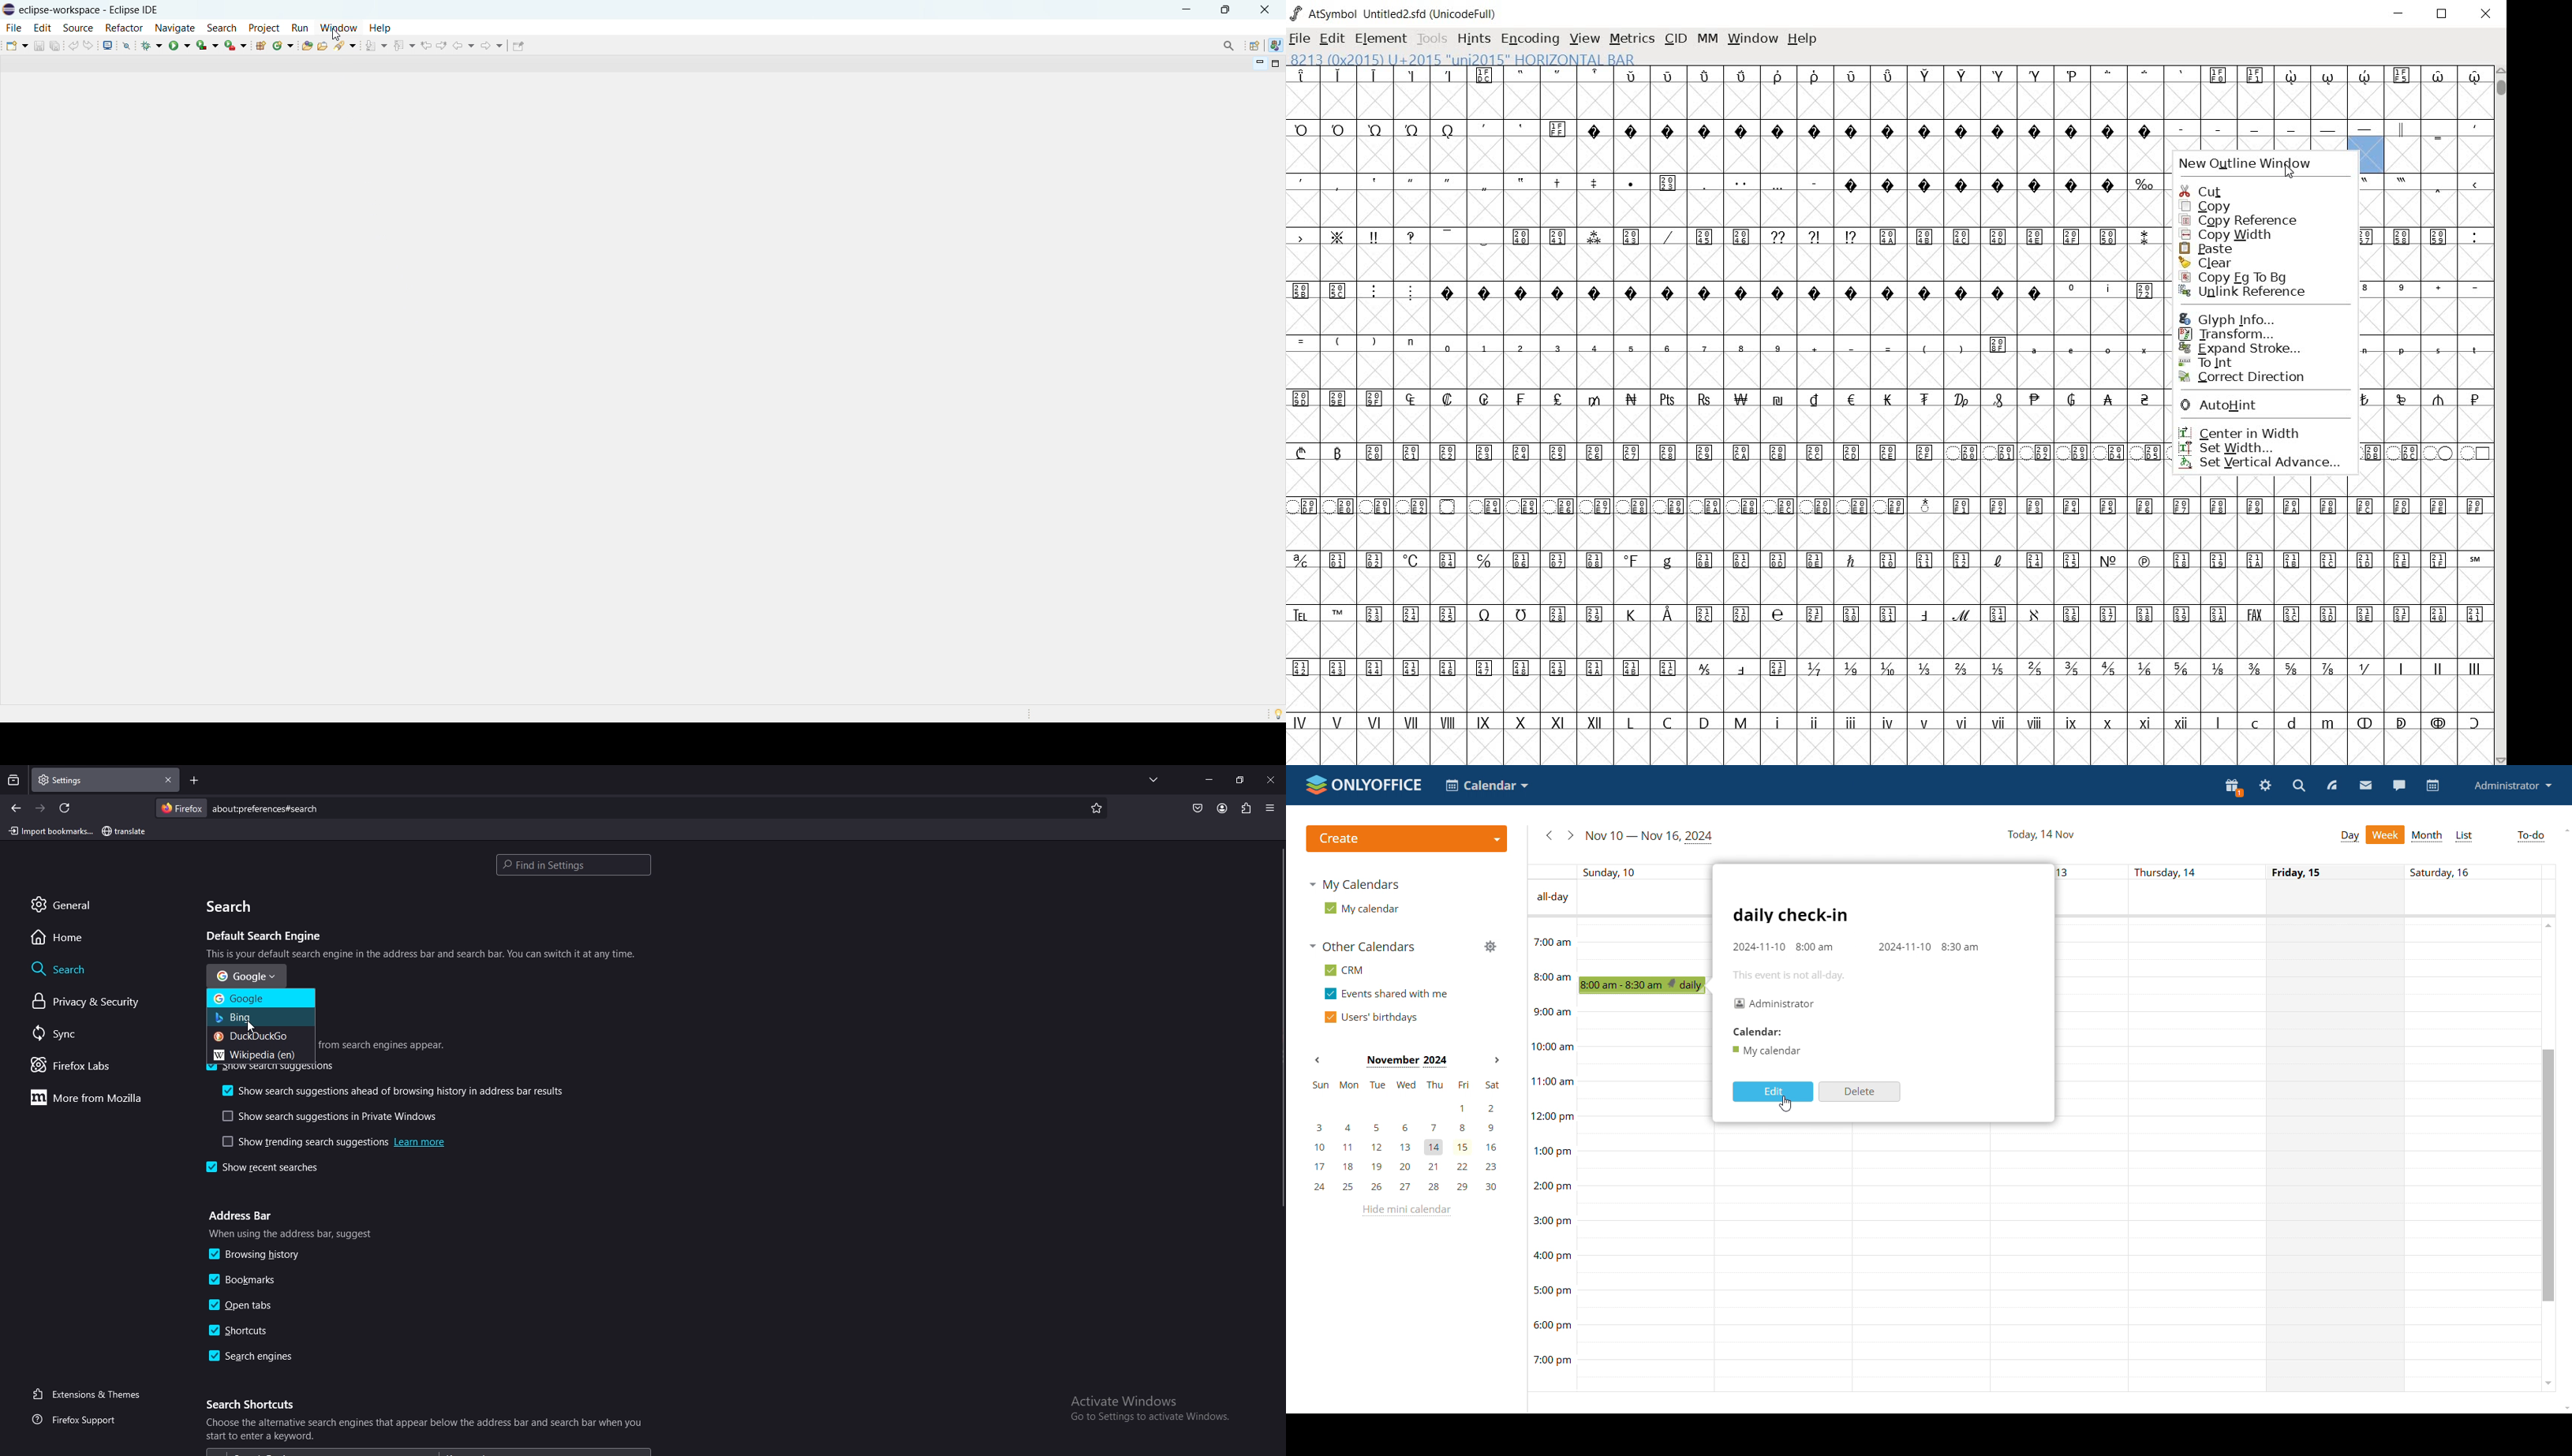 The width and height of the screenshot is (2576, 1456). Describe the element at coordinates (2232, 234) in the screenshot. I see `copy width` at that location.